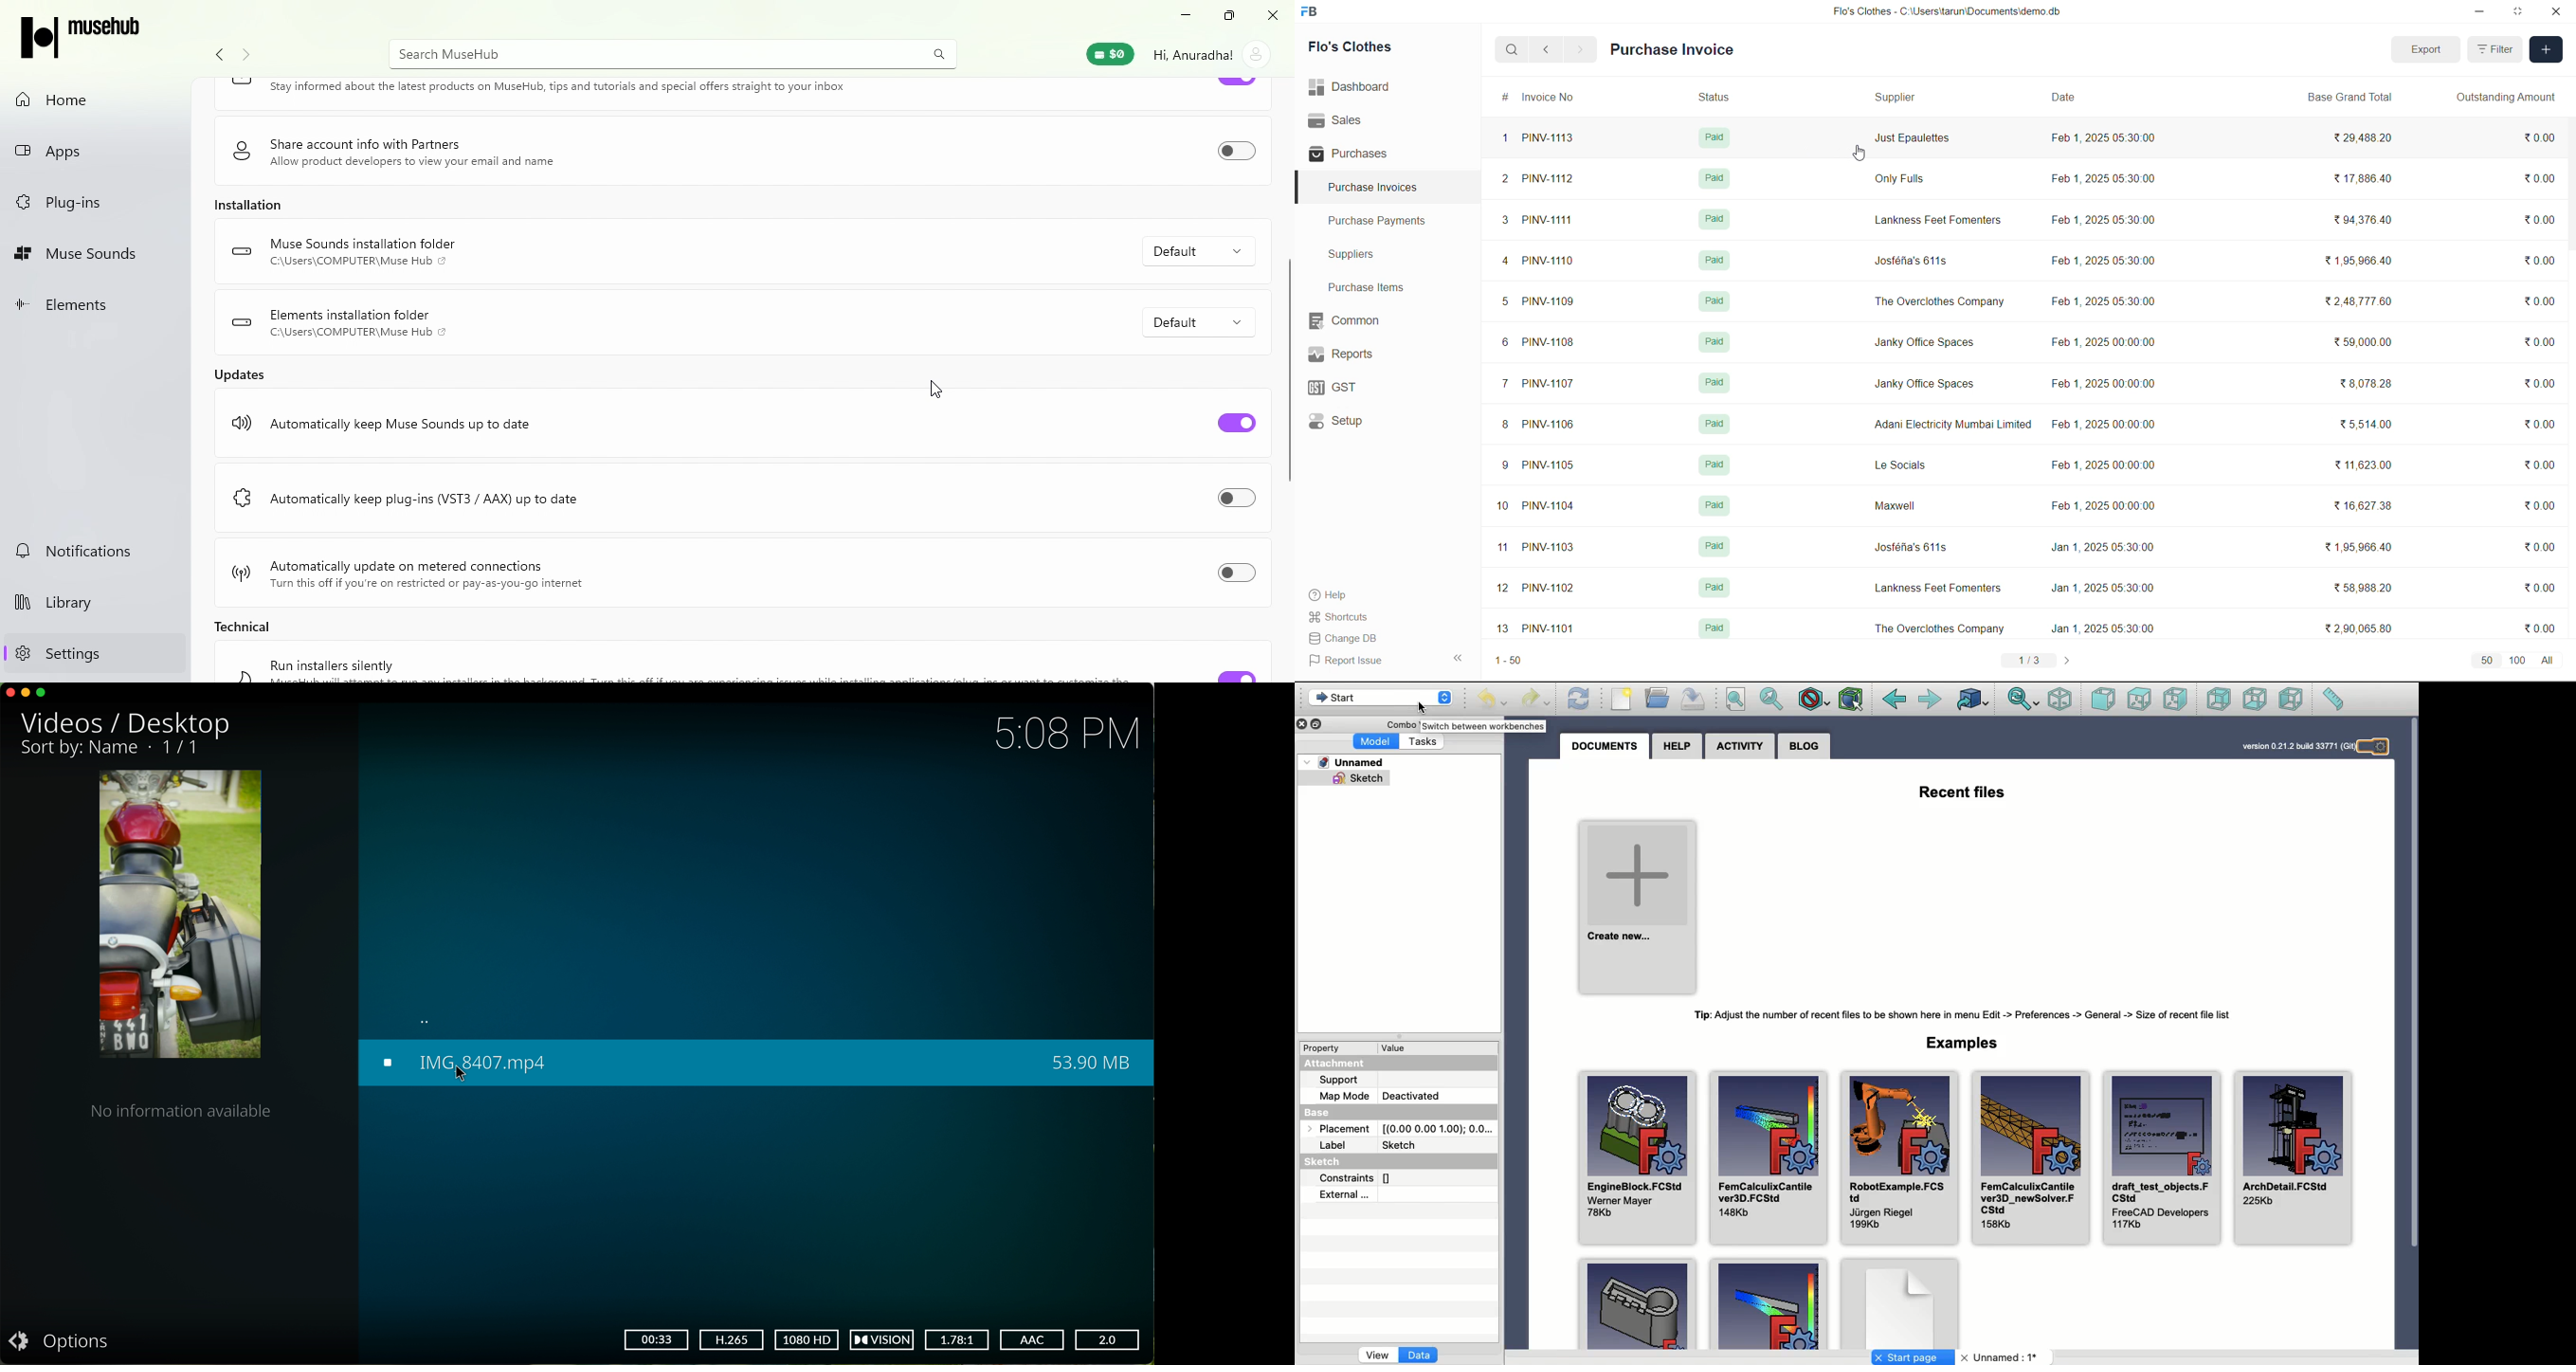  I want to click on ₹0.00, so click(2543, 467).